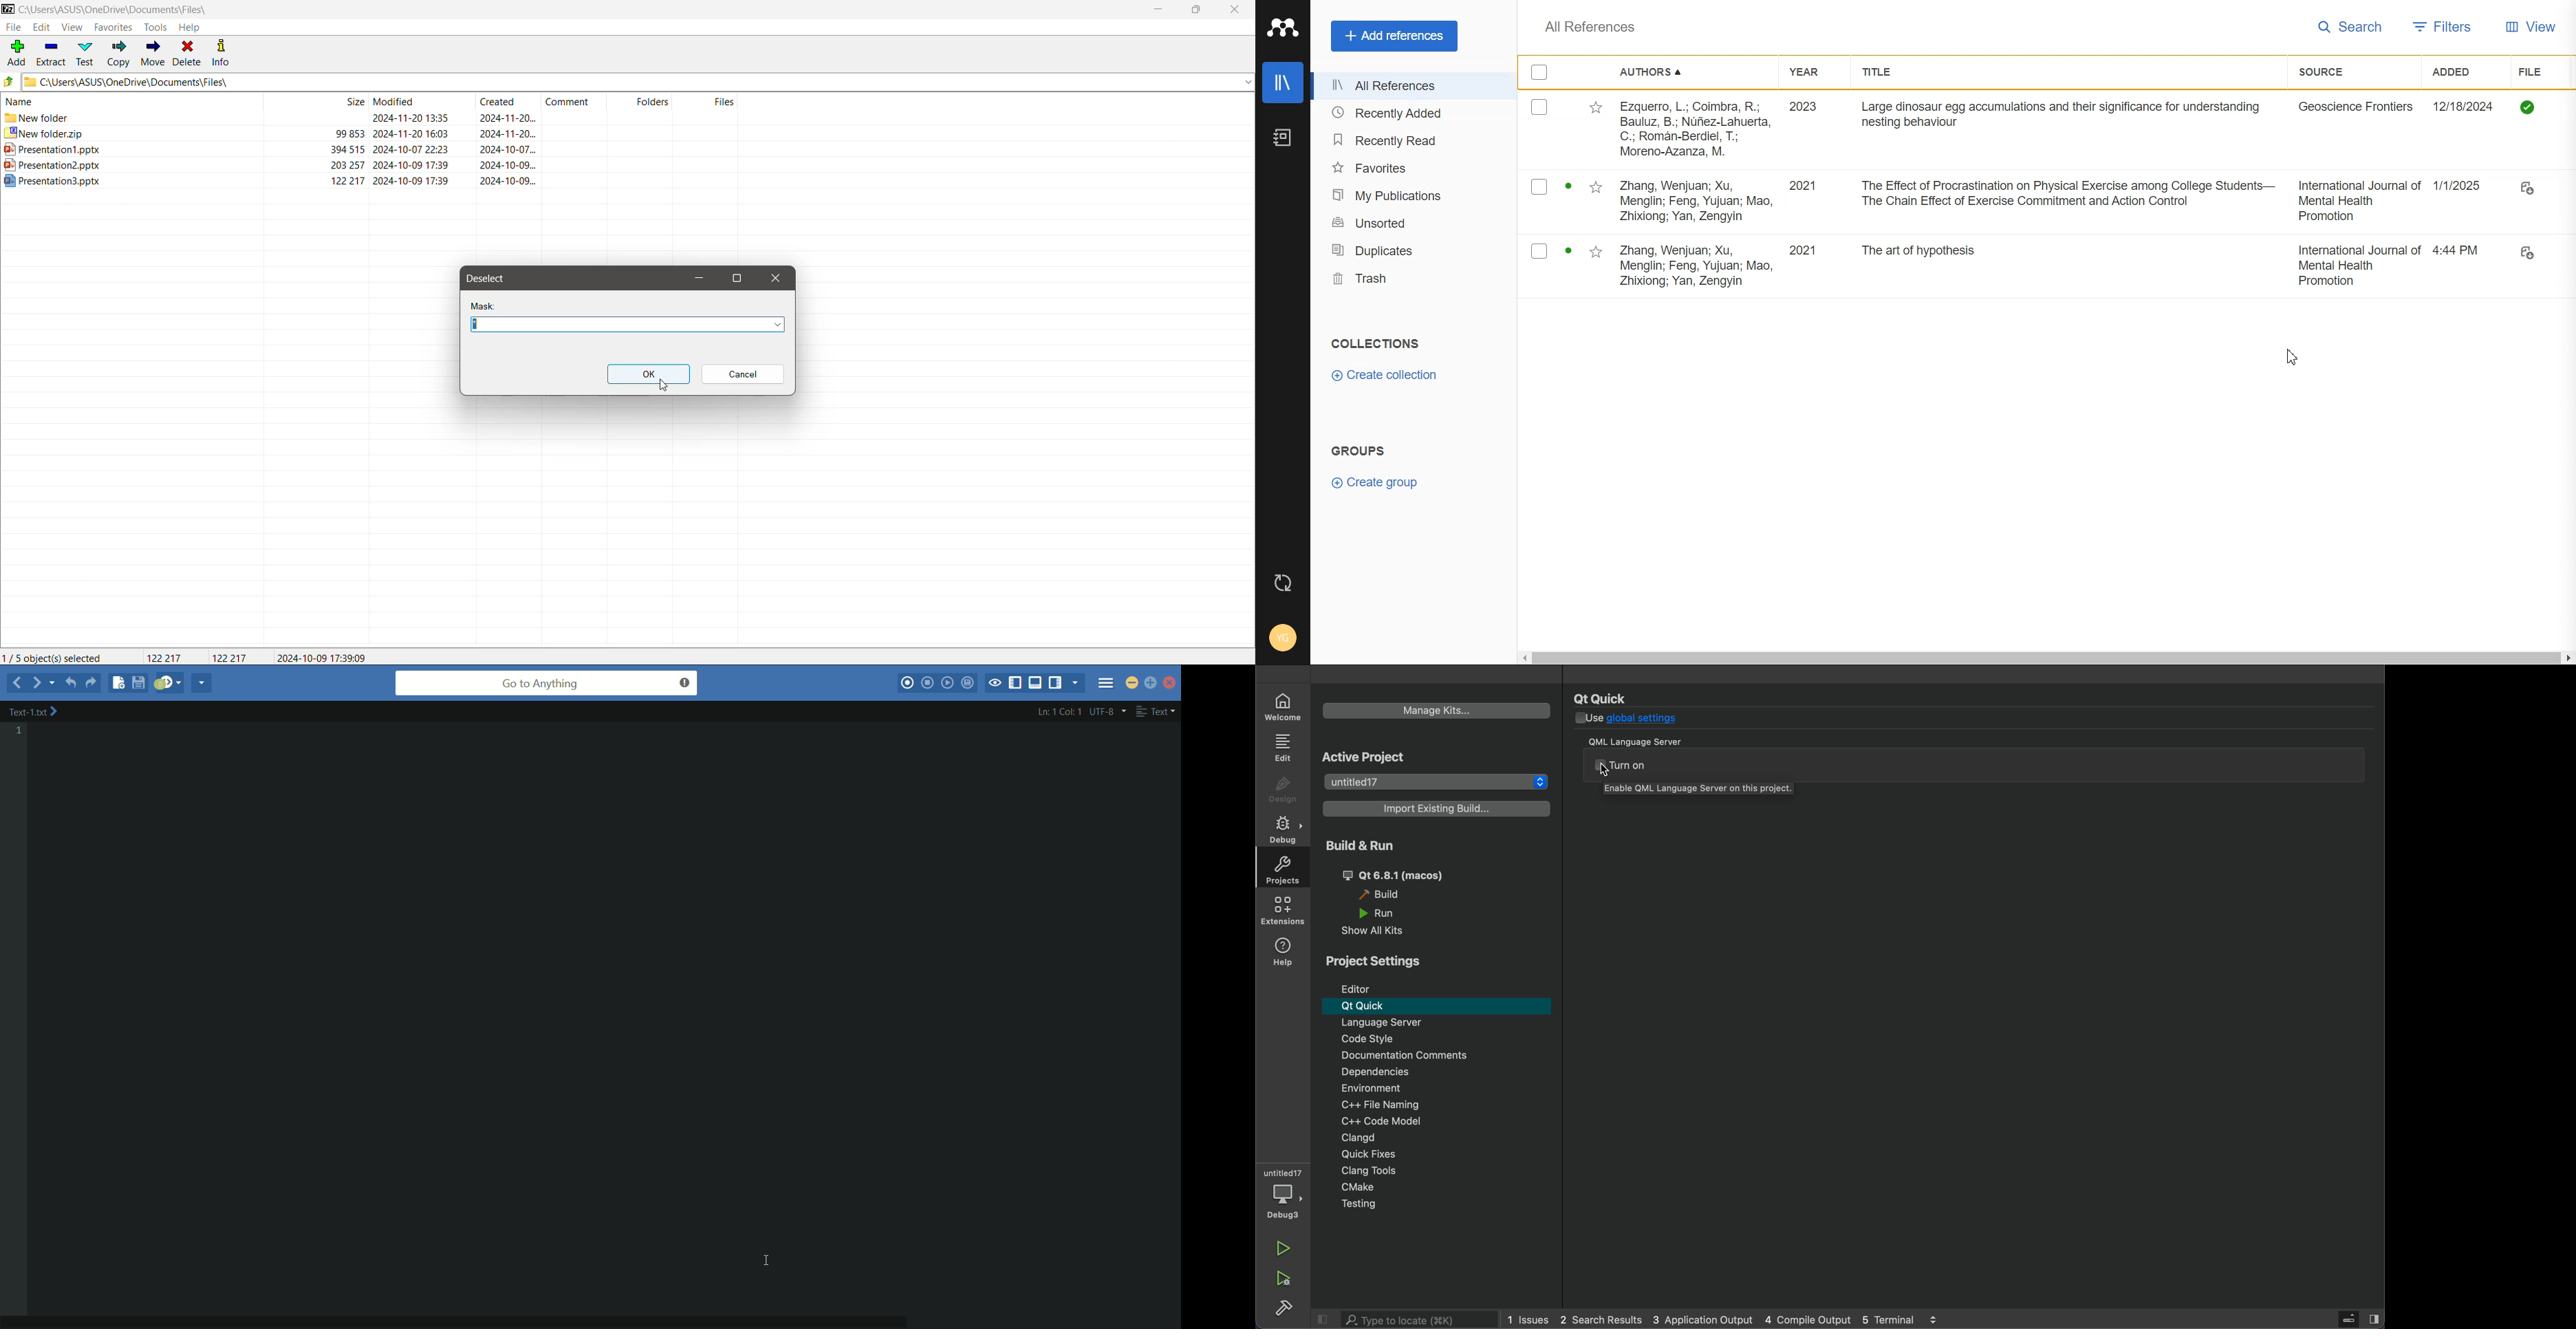 This screenshot has width=2576, height=1344. I want to click on Year, so click(1813, 72).